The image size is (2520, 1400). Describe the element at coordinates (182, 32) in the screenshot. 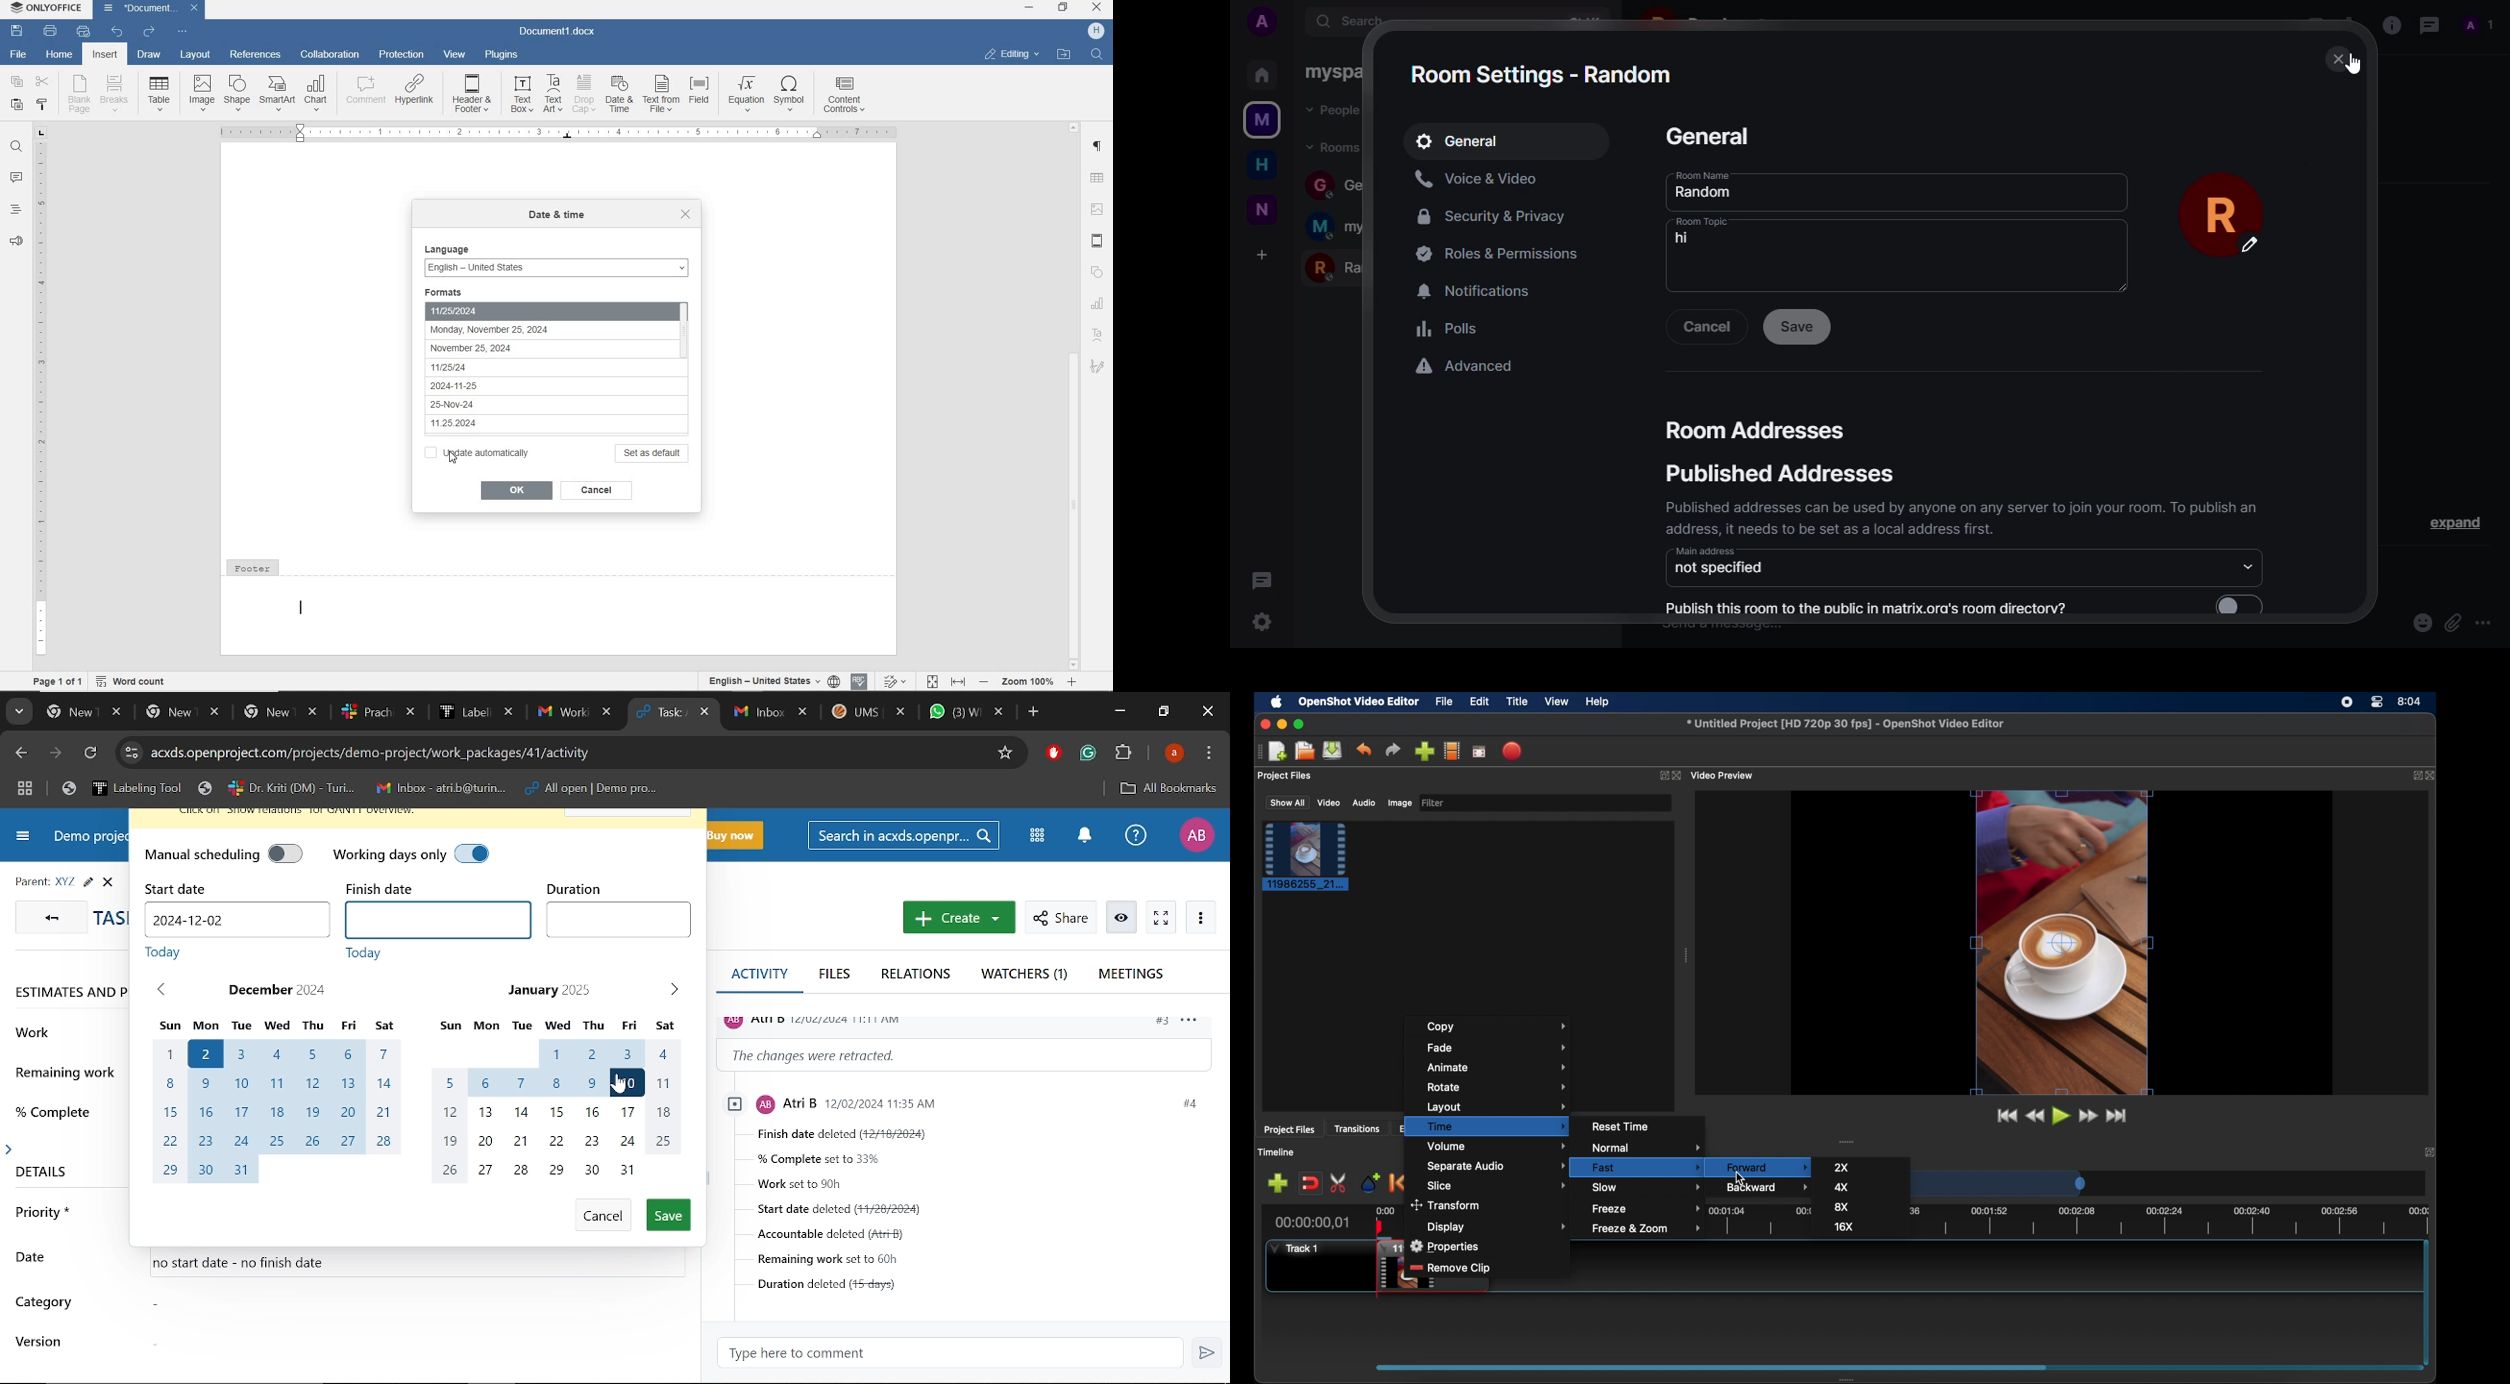

I see `customize quick access toolbar` at that location.